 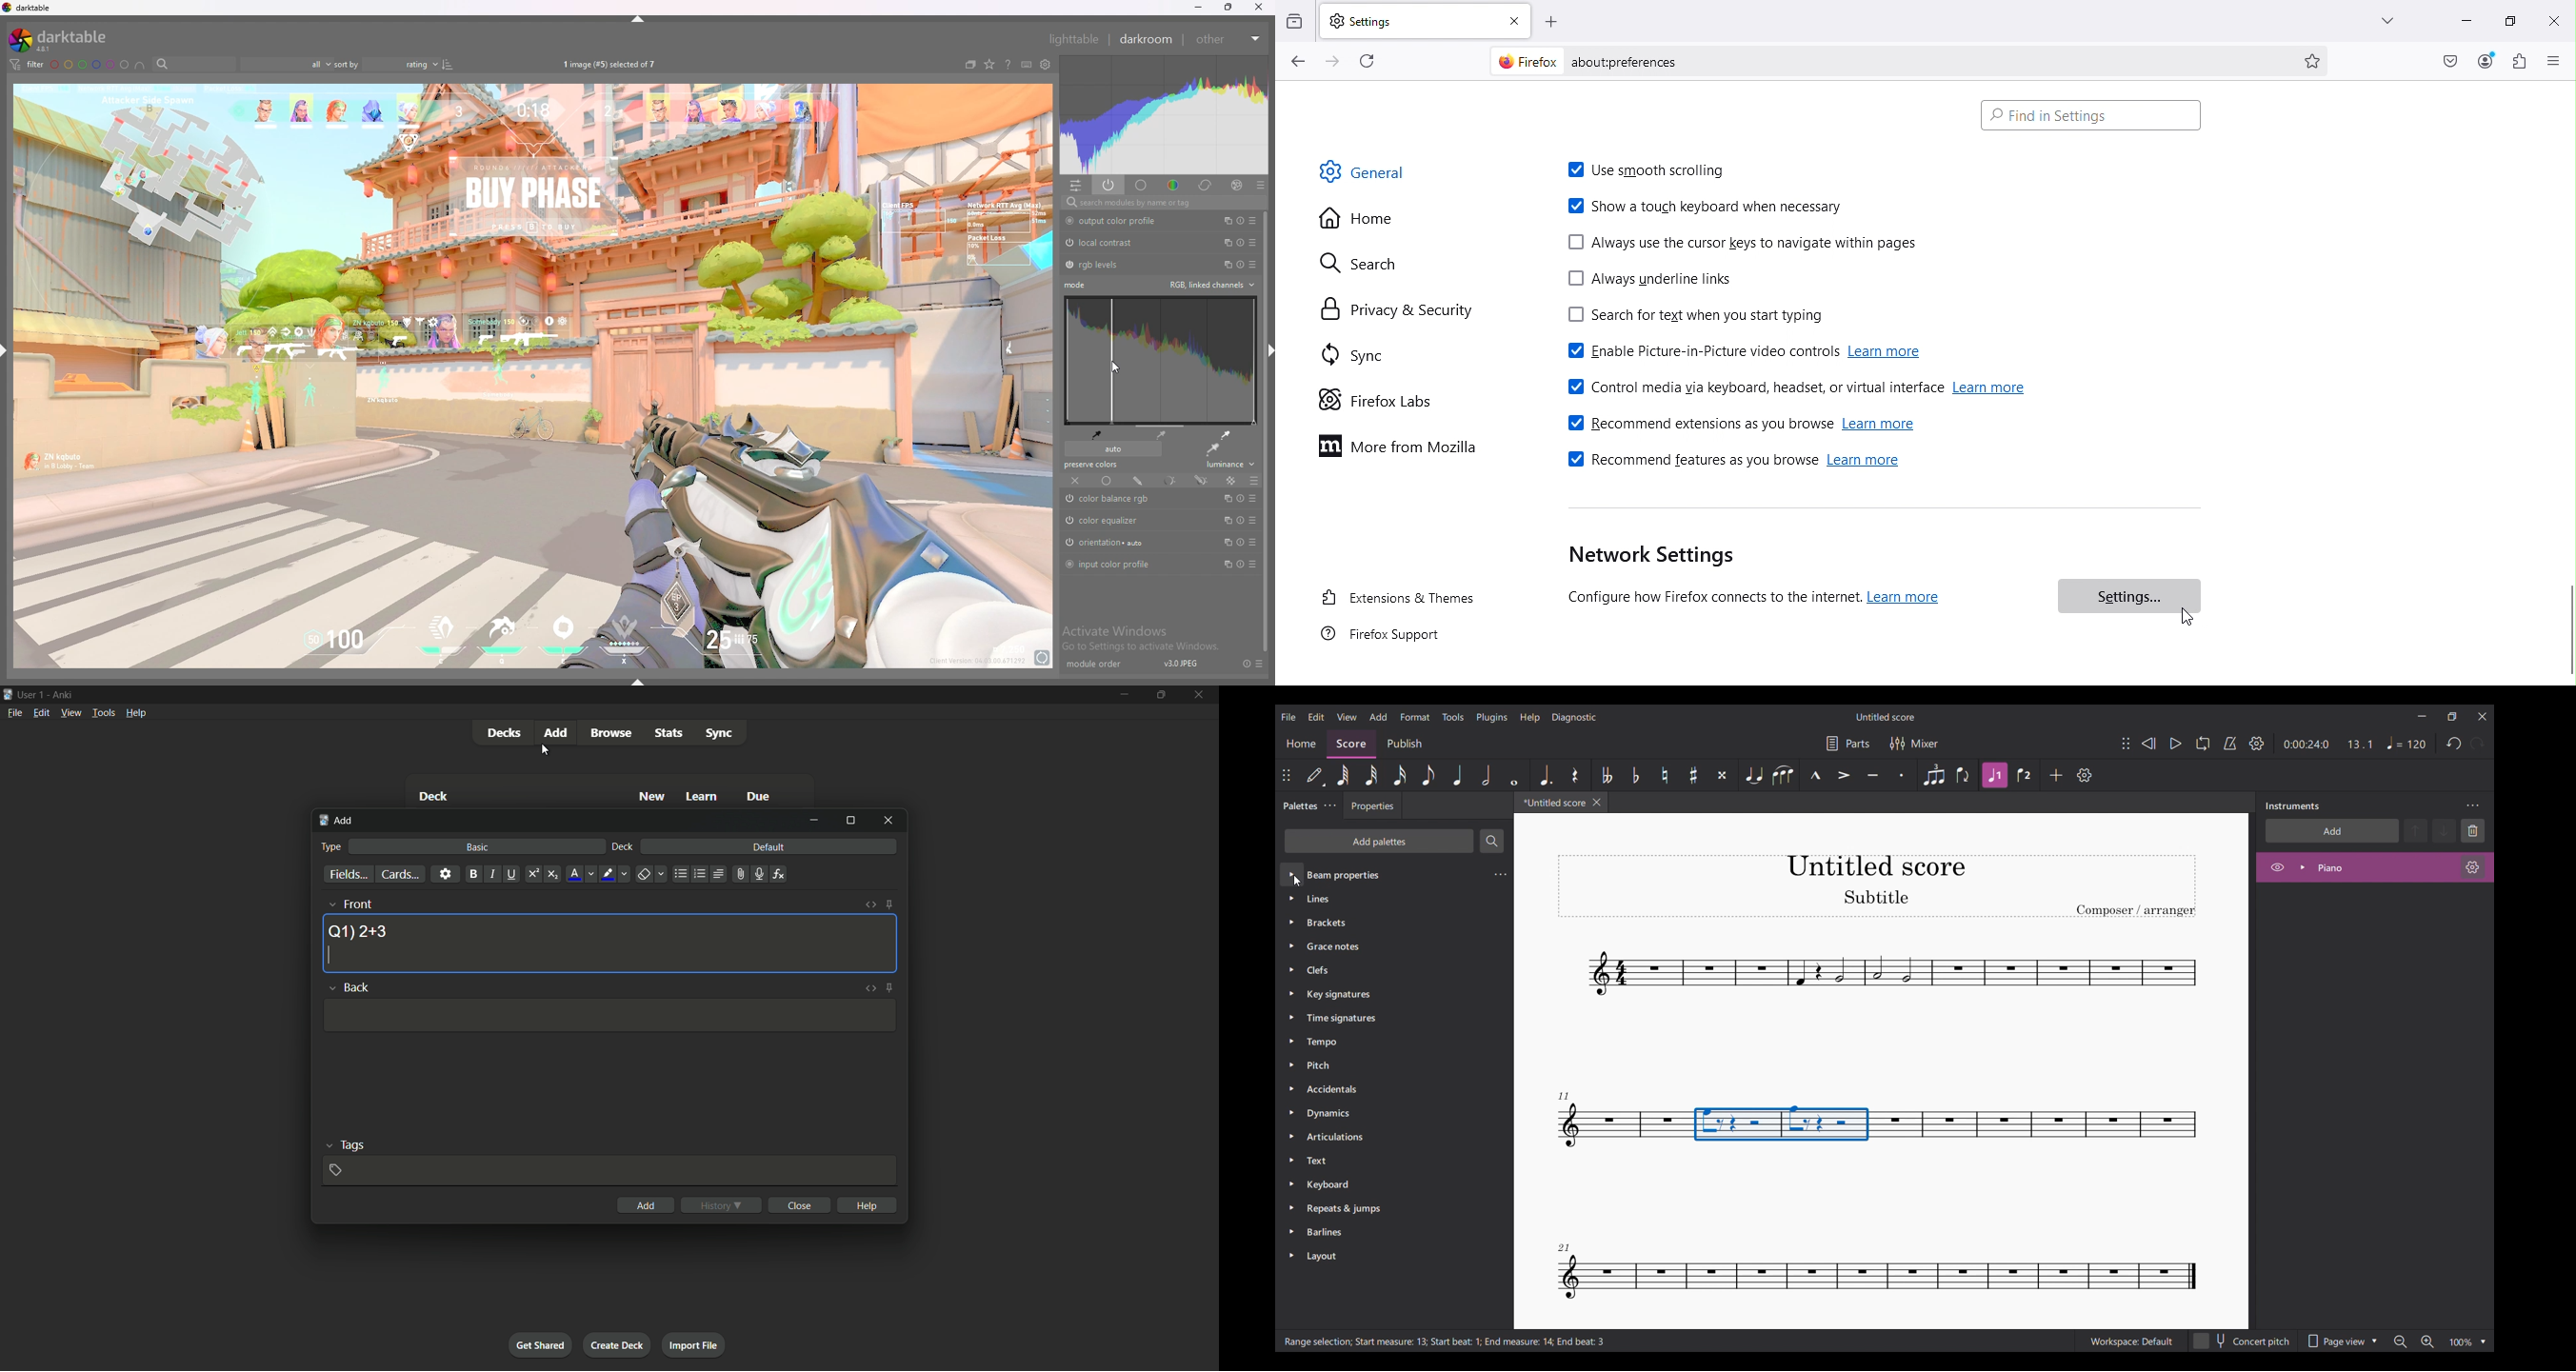 What do you see at coordinates (1256, 521) in the screenshot?
I see `presets` at bounding box center [1256, 521].